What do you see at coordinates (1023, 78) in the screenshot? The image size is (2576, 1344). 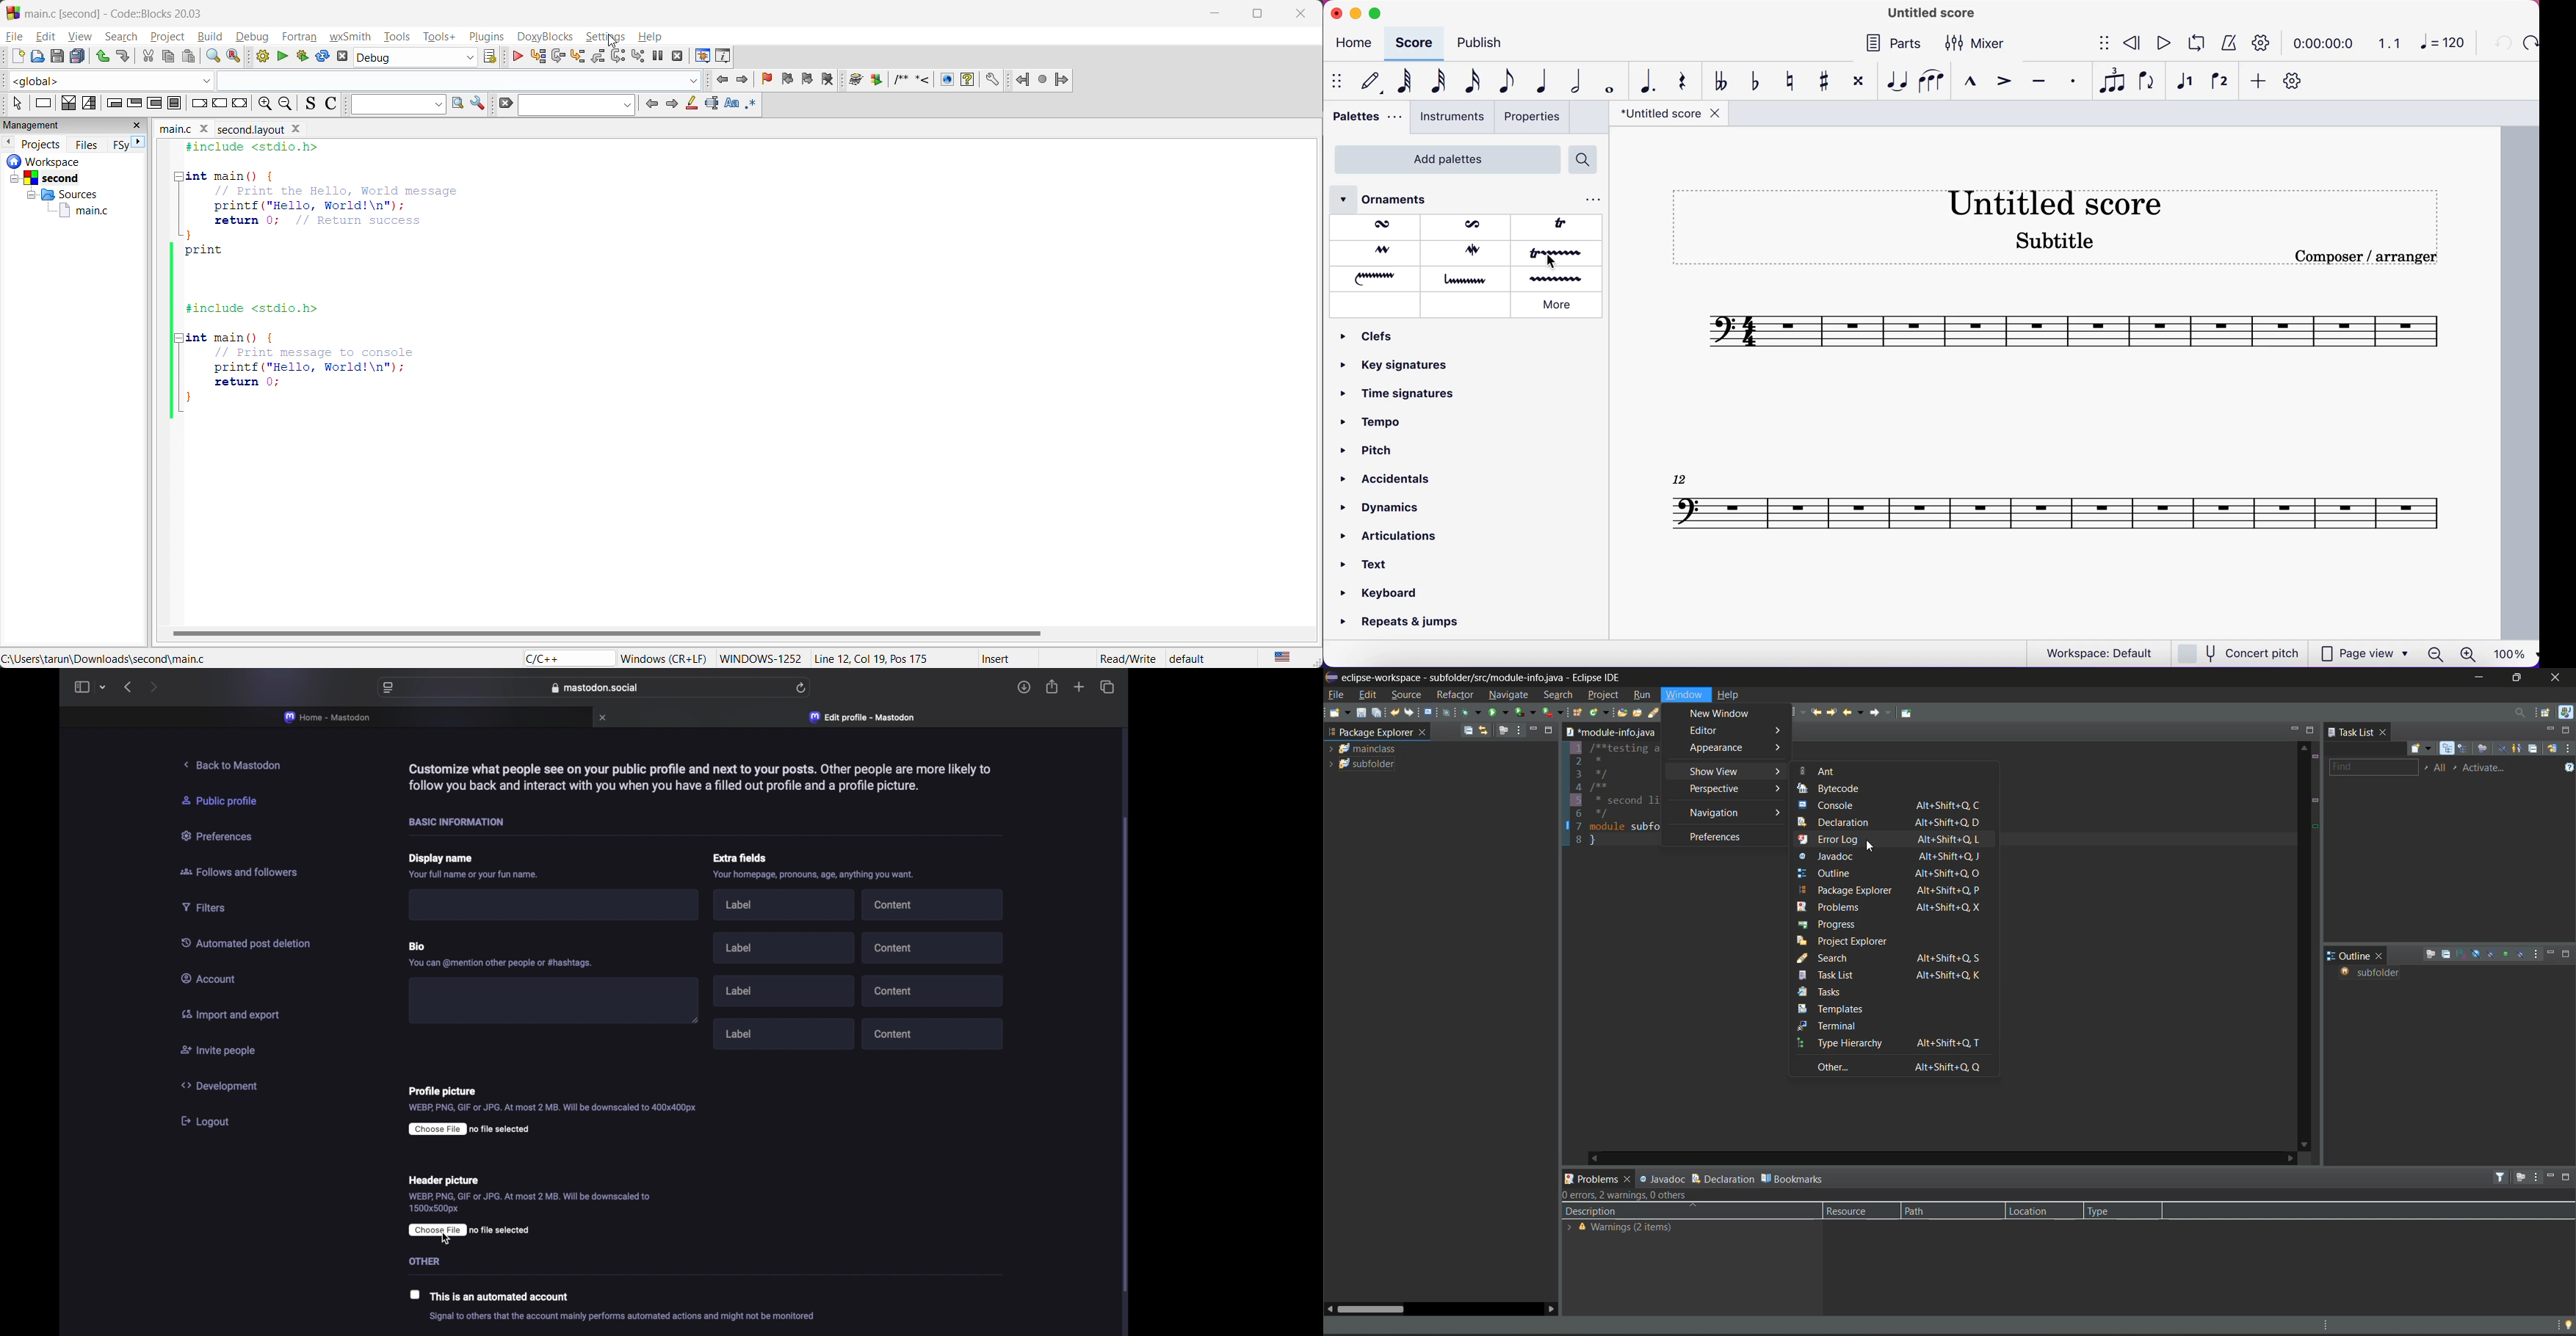 I see `Jump backward` at bounding box center [1023, 78].